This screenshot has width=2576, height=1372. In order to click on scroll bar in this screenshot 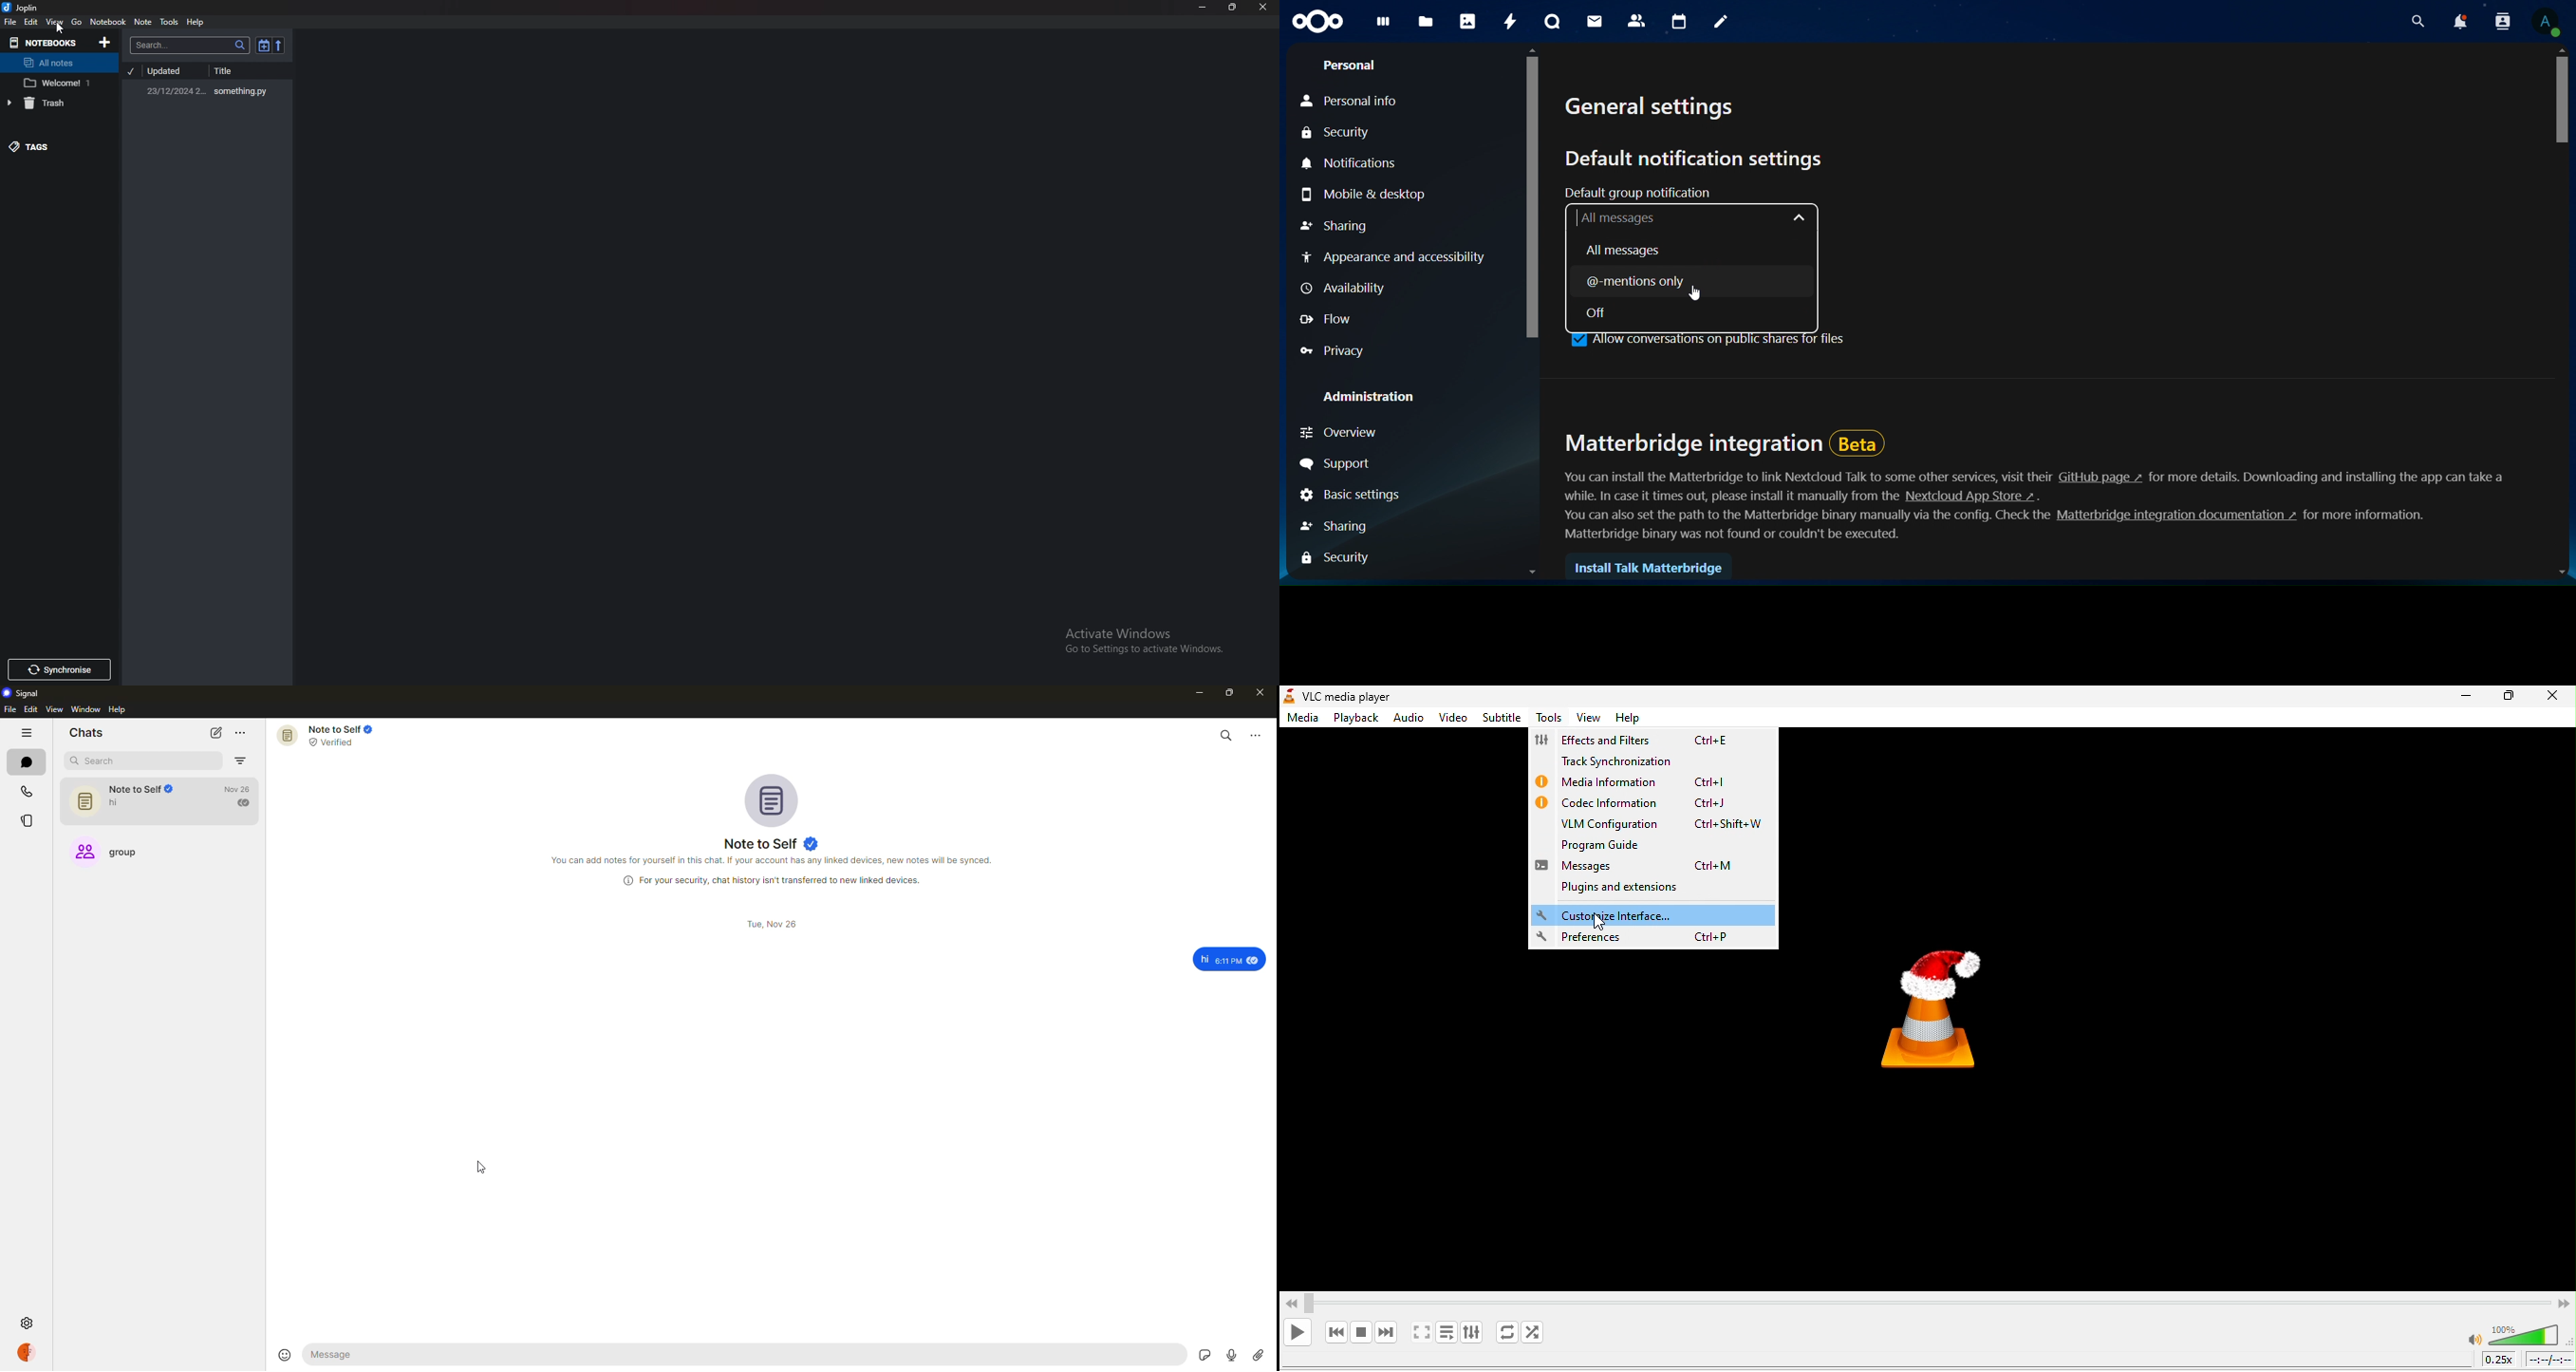, I will do `click(1532, 311)`.